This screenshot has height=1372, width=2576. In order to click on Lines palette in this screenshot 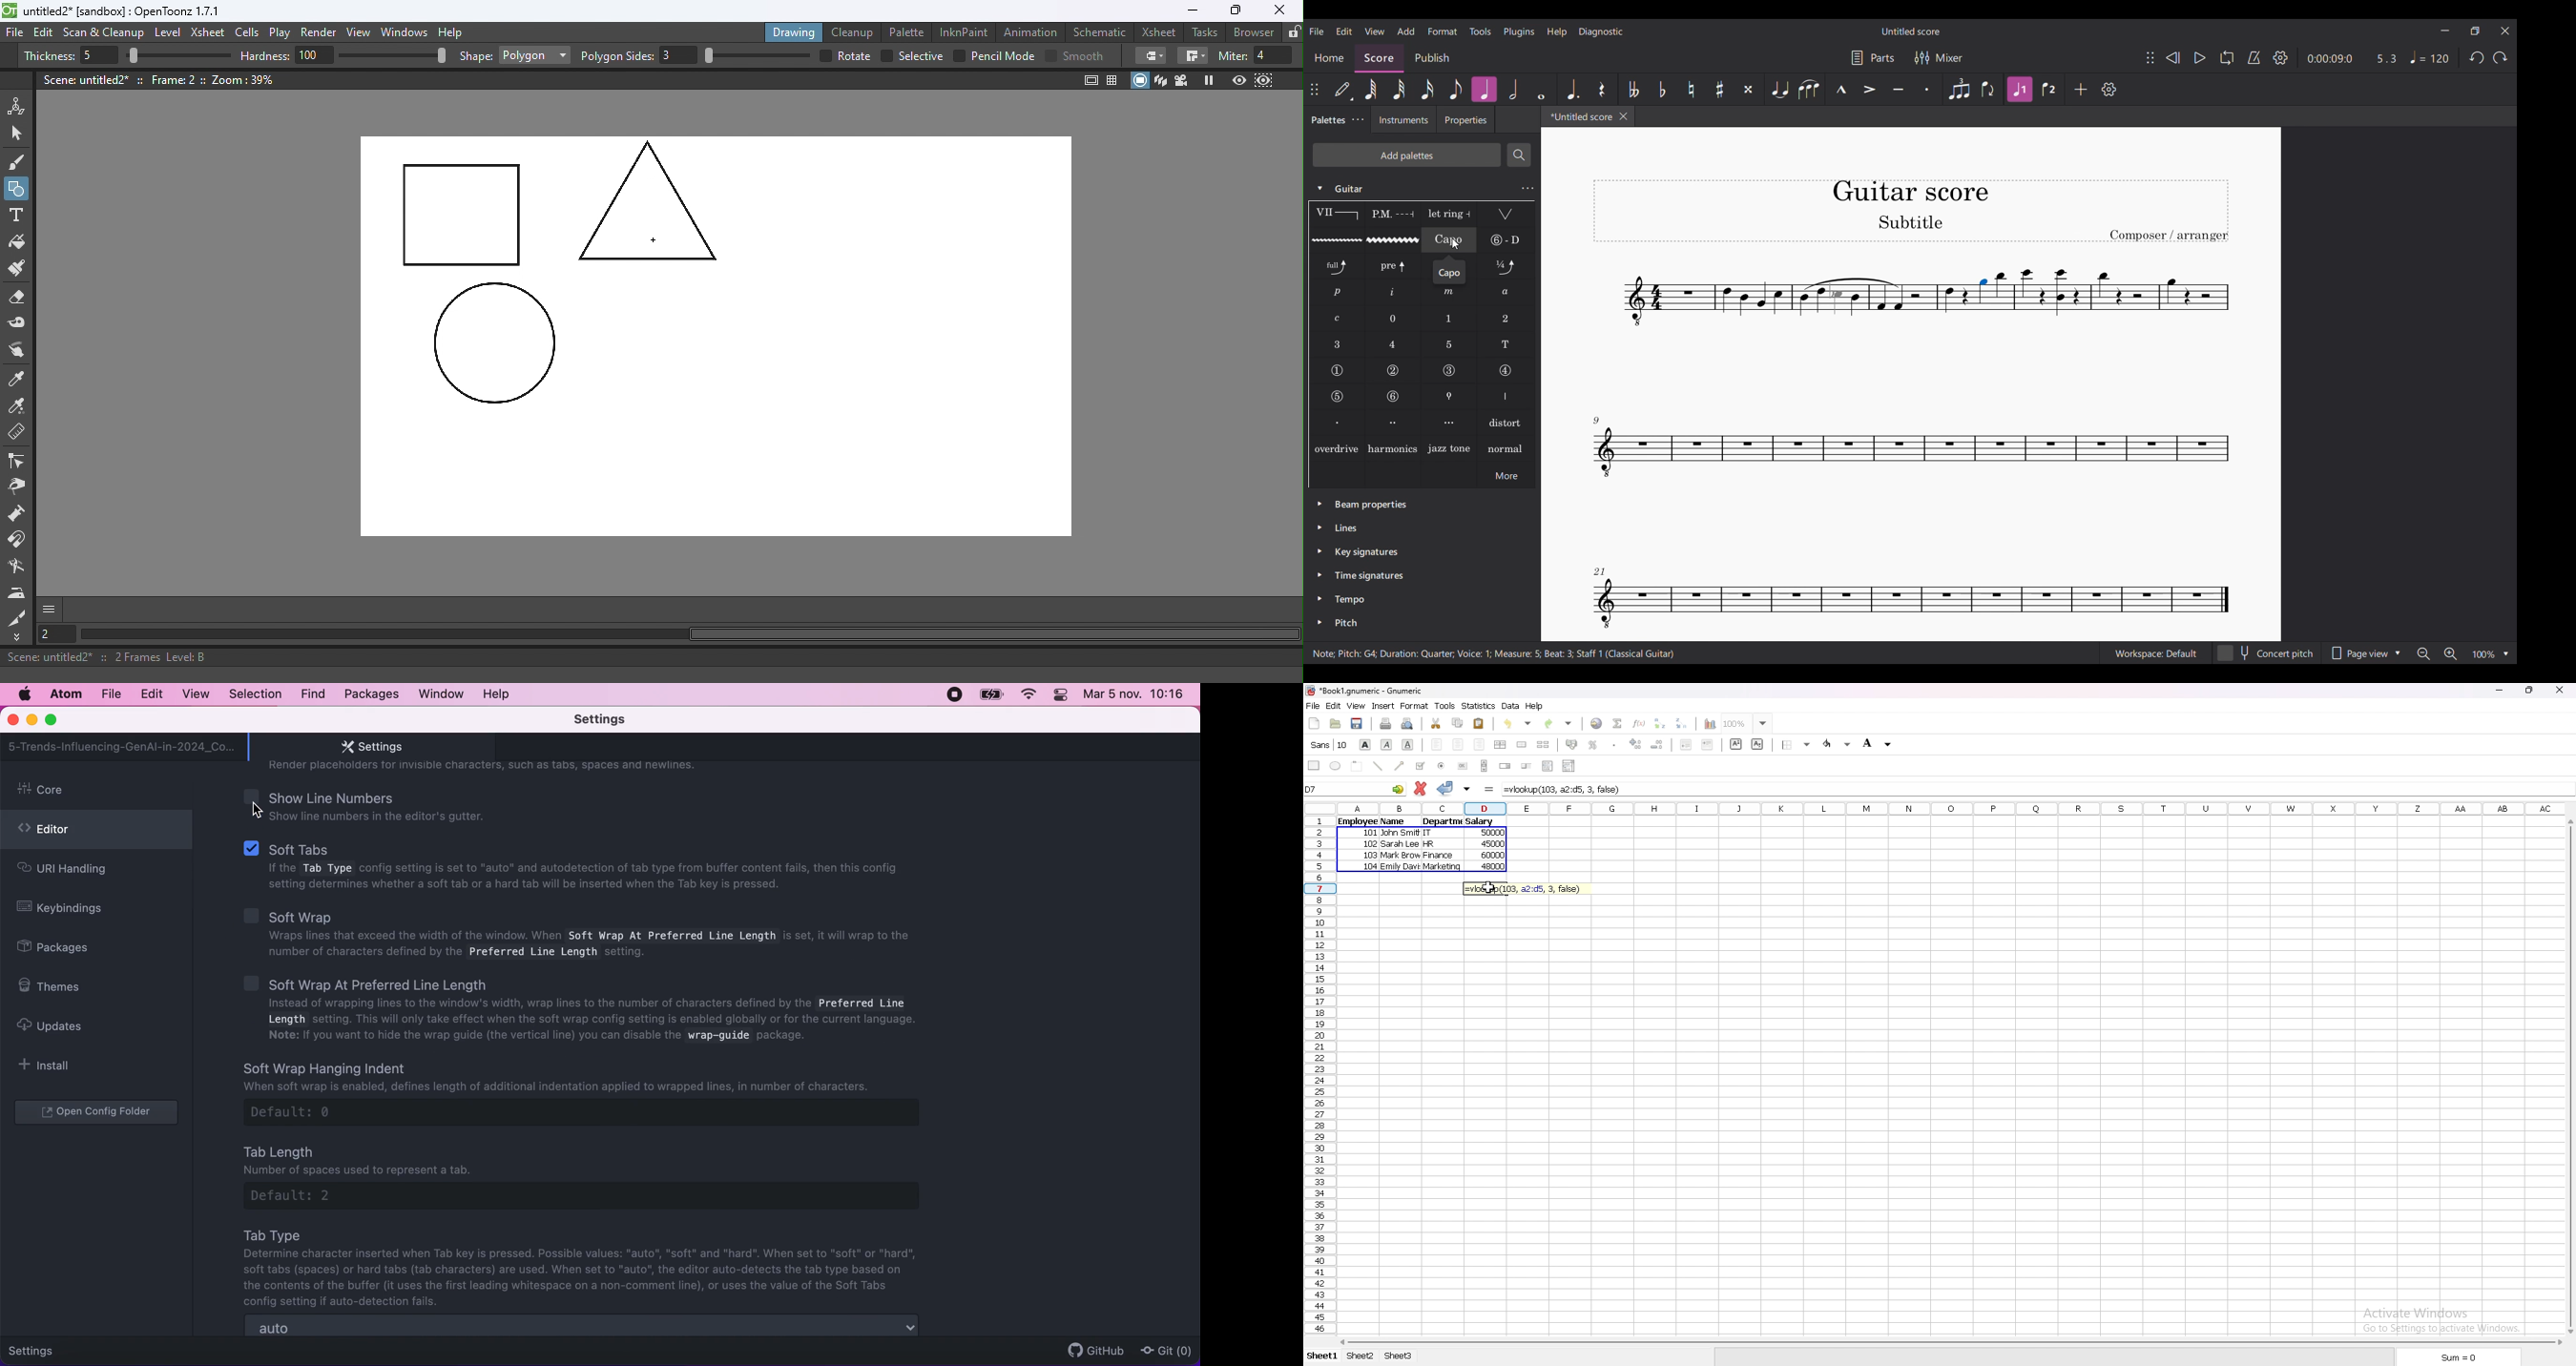, I will do `click(1346, 527)`.